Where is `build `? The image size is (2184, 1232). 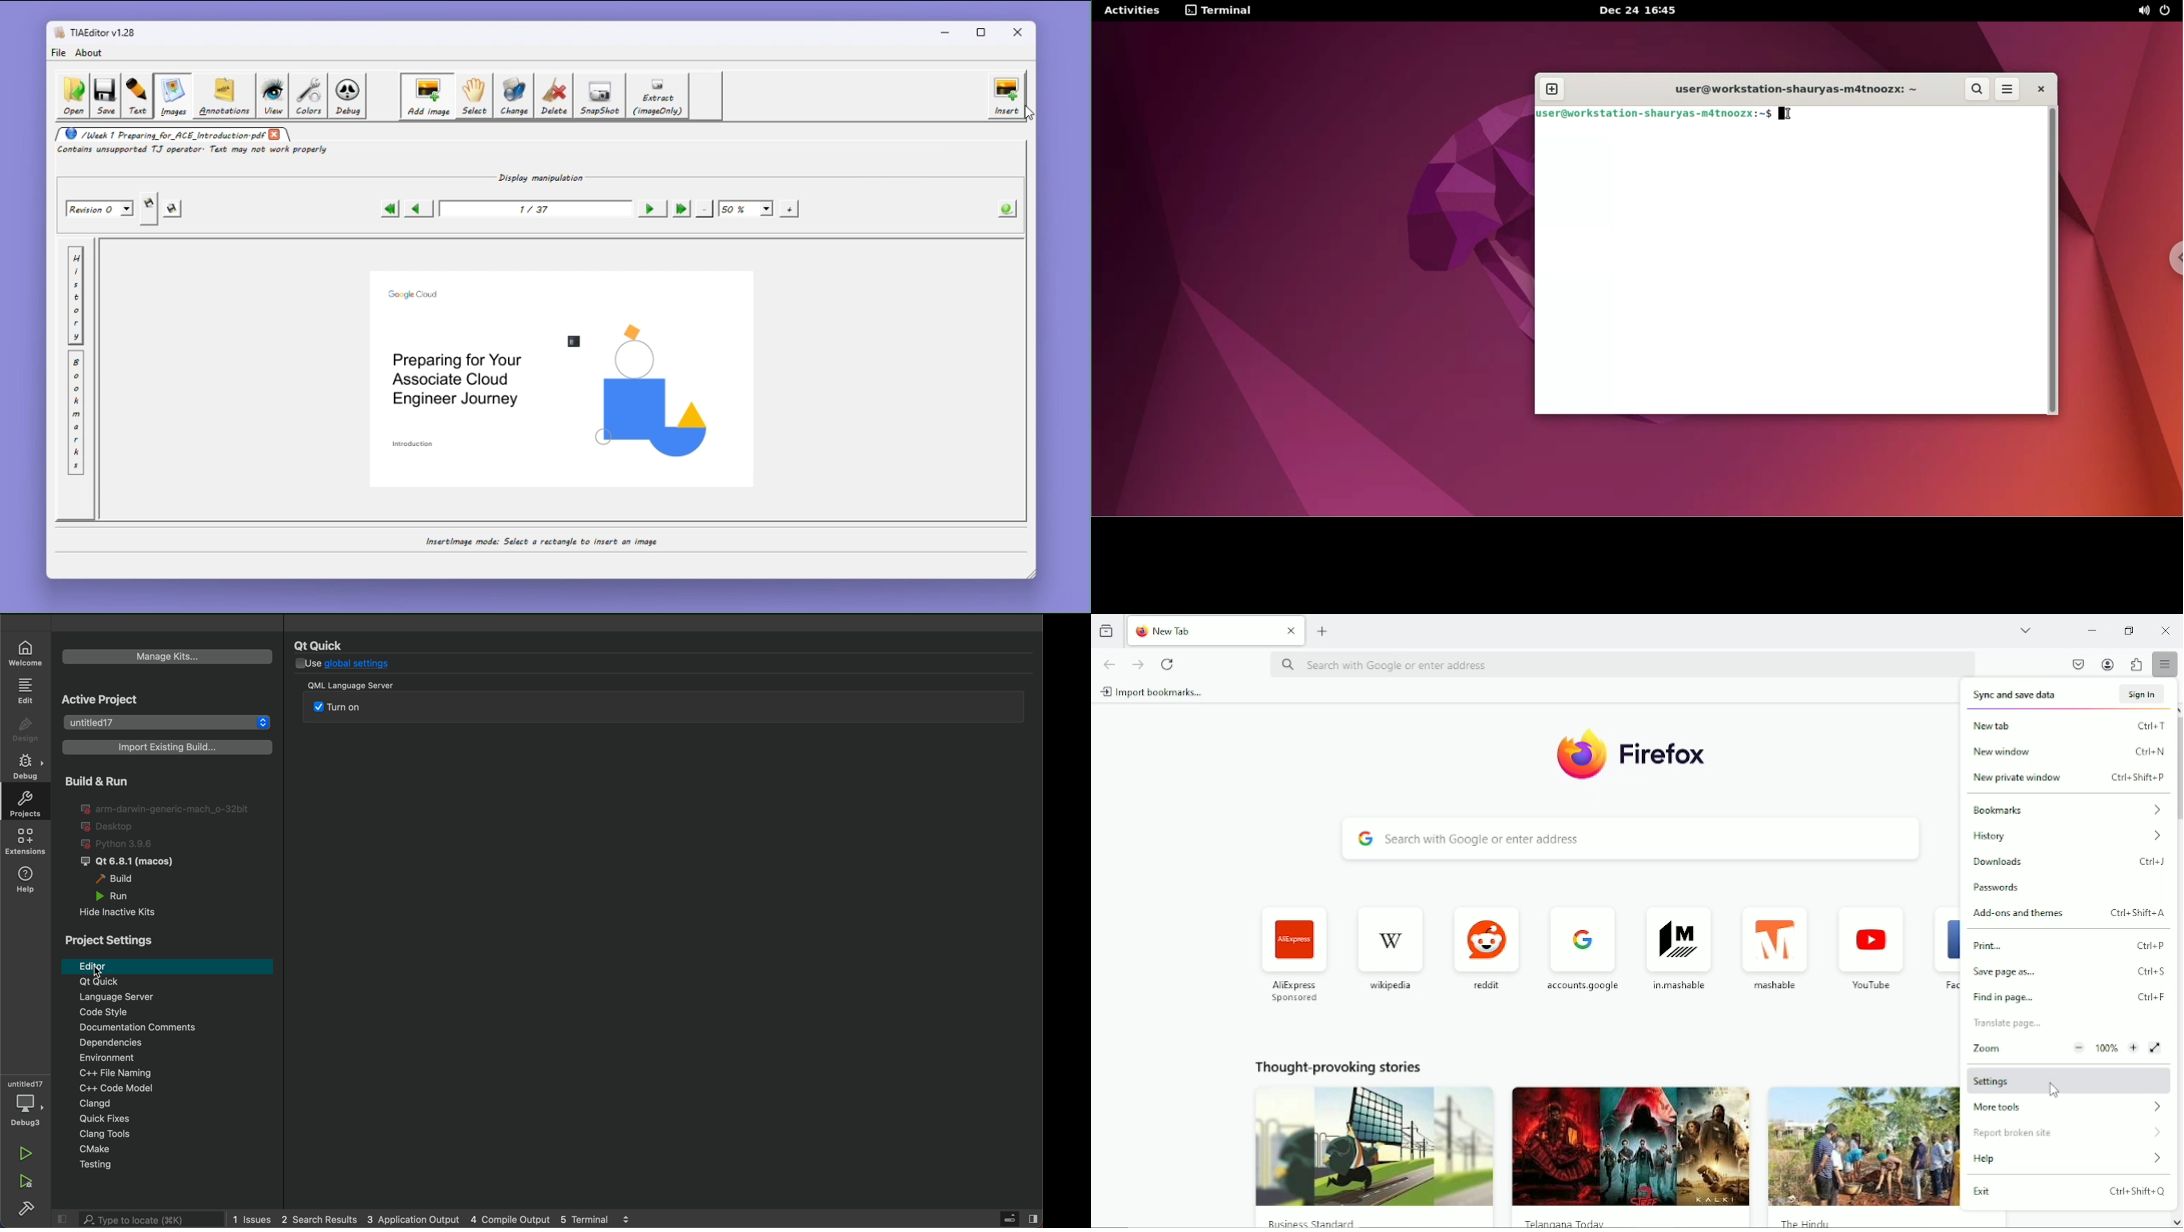
build  is located at coordinates (125, 880).